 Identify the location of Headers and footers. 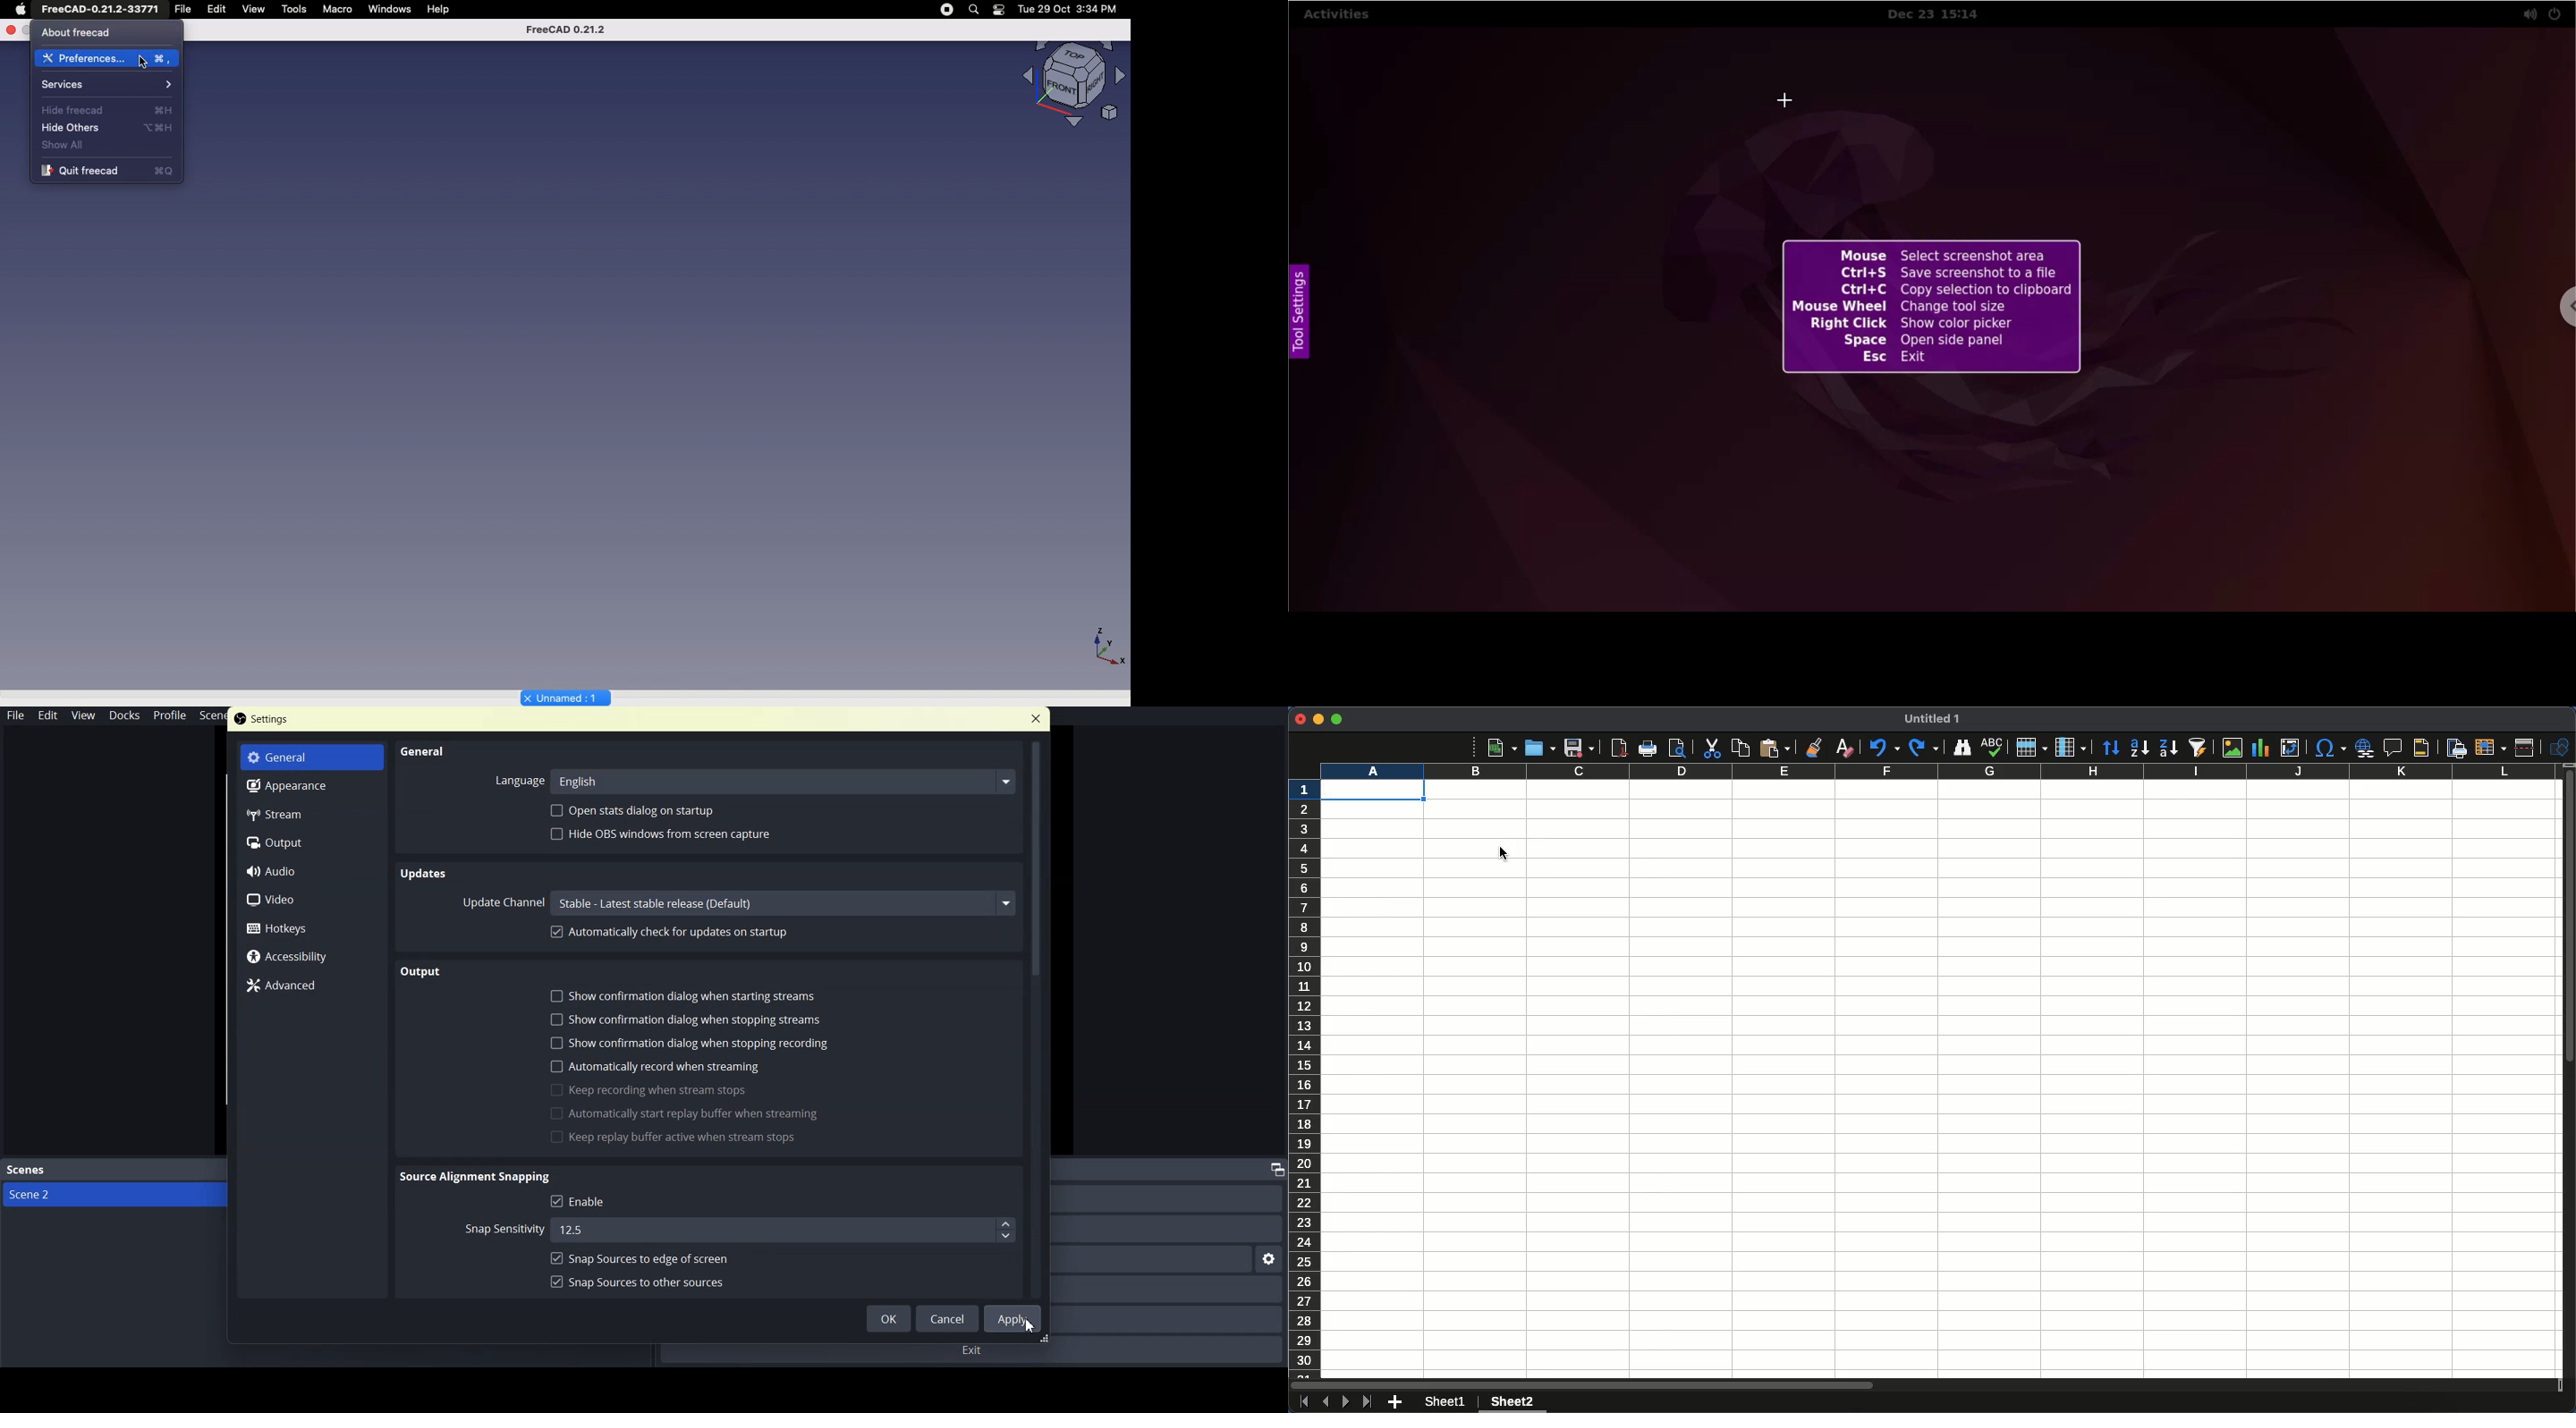
(2419, 749).